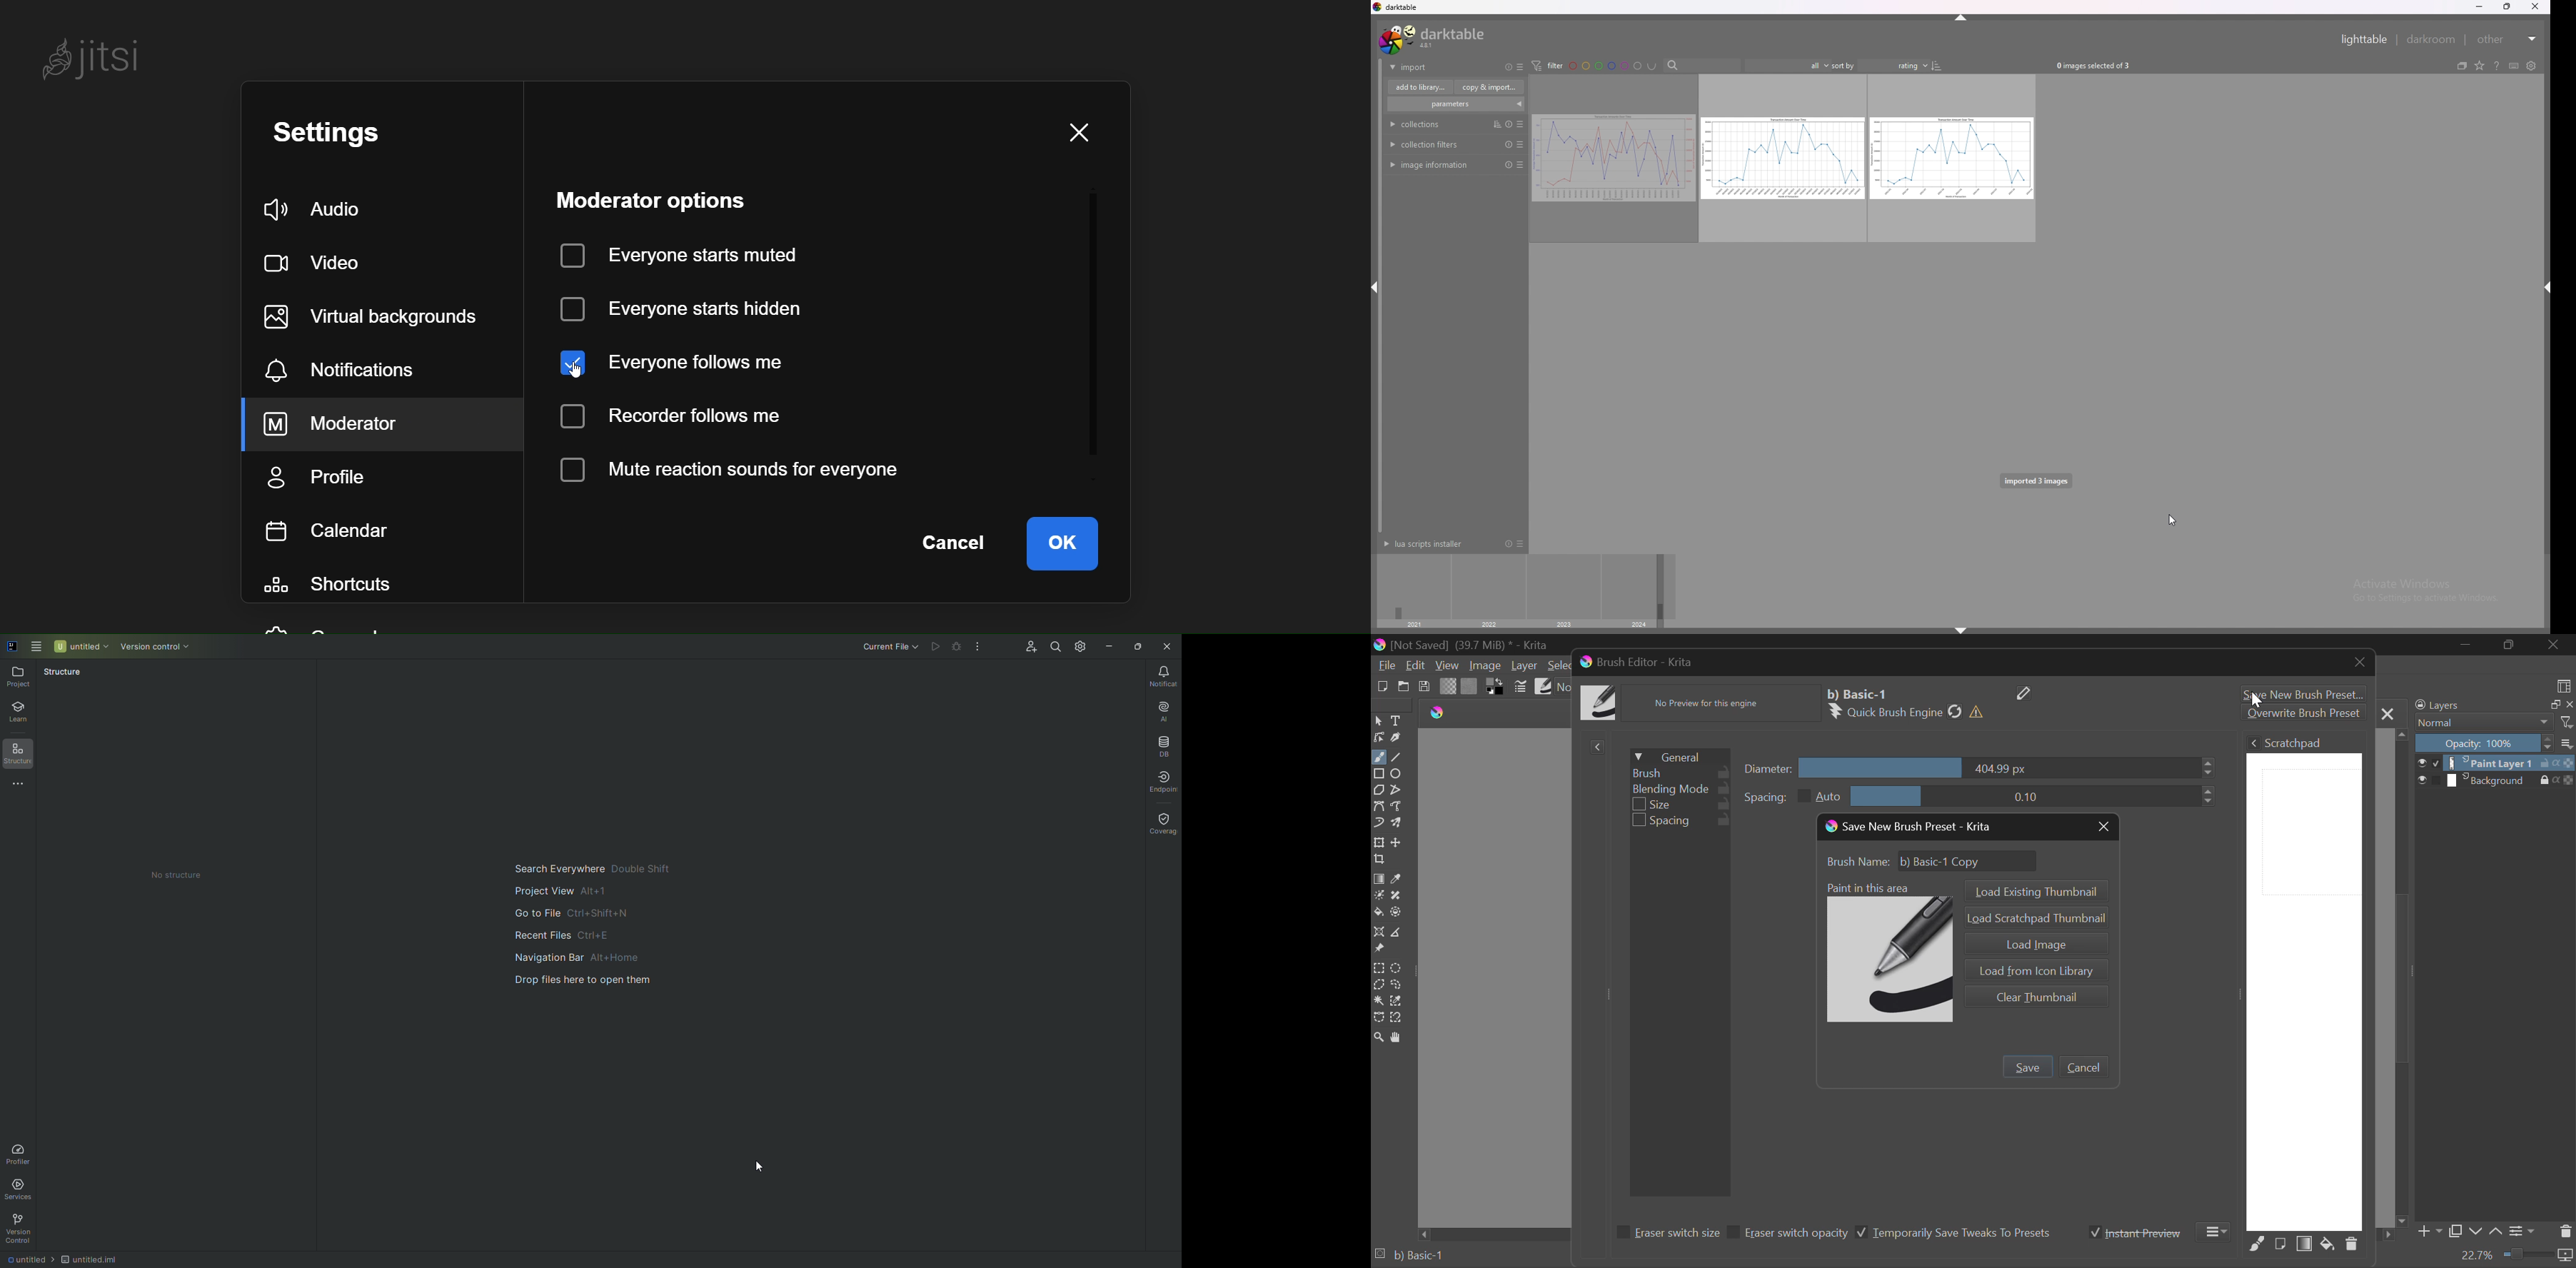  I want to click on cursor, so click(583, 366).